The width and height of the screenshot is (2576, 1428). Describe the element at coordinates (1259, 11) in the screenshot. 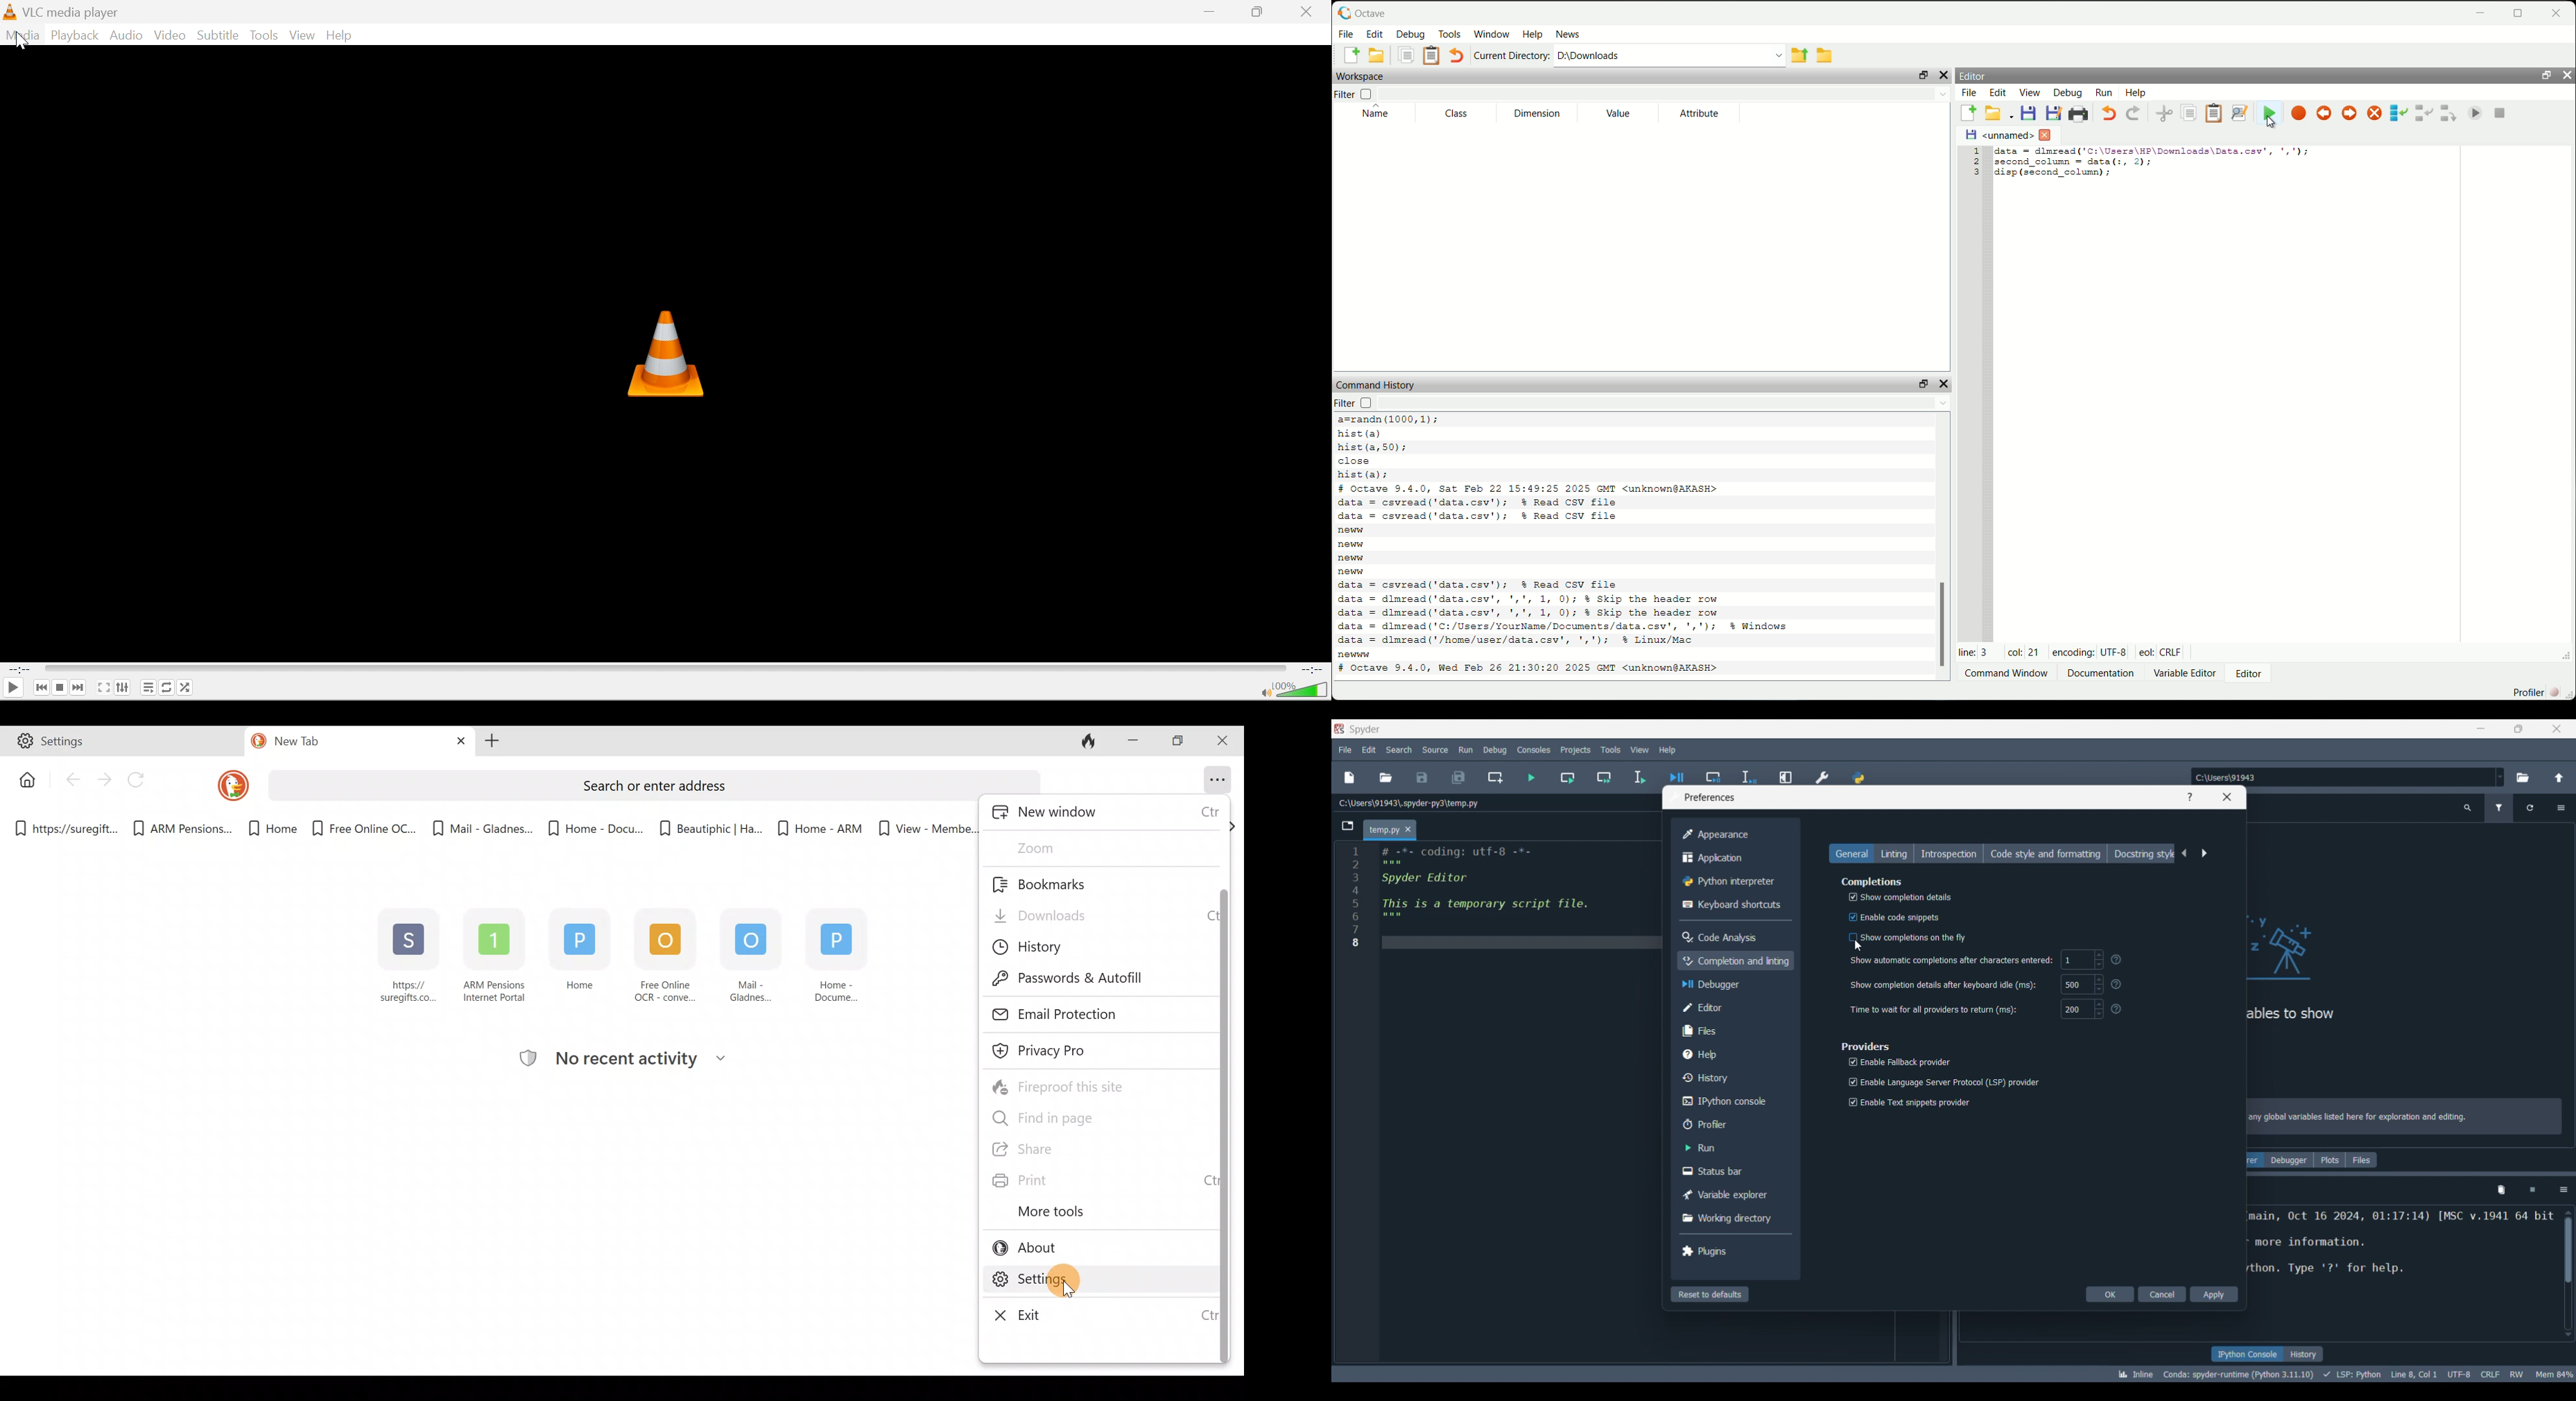

I see `Restore Down` at that location.